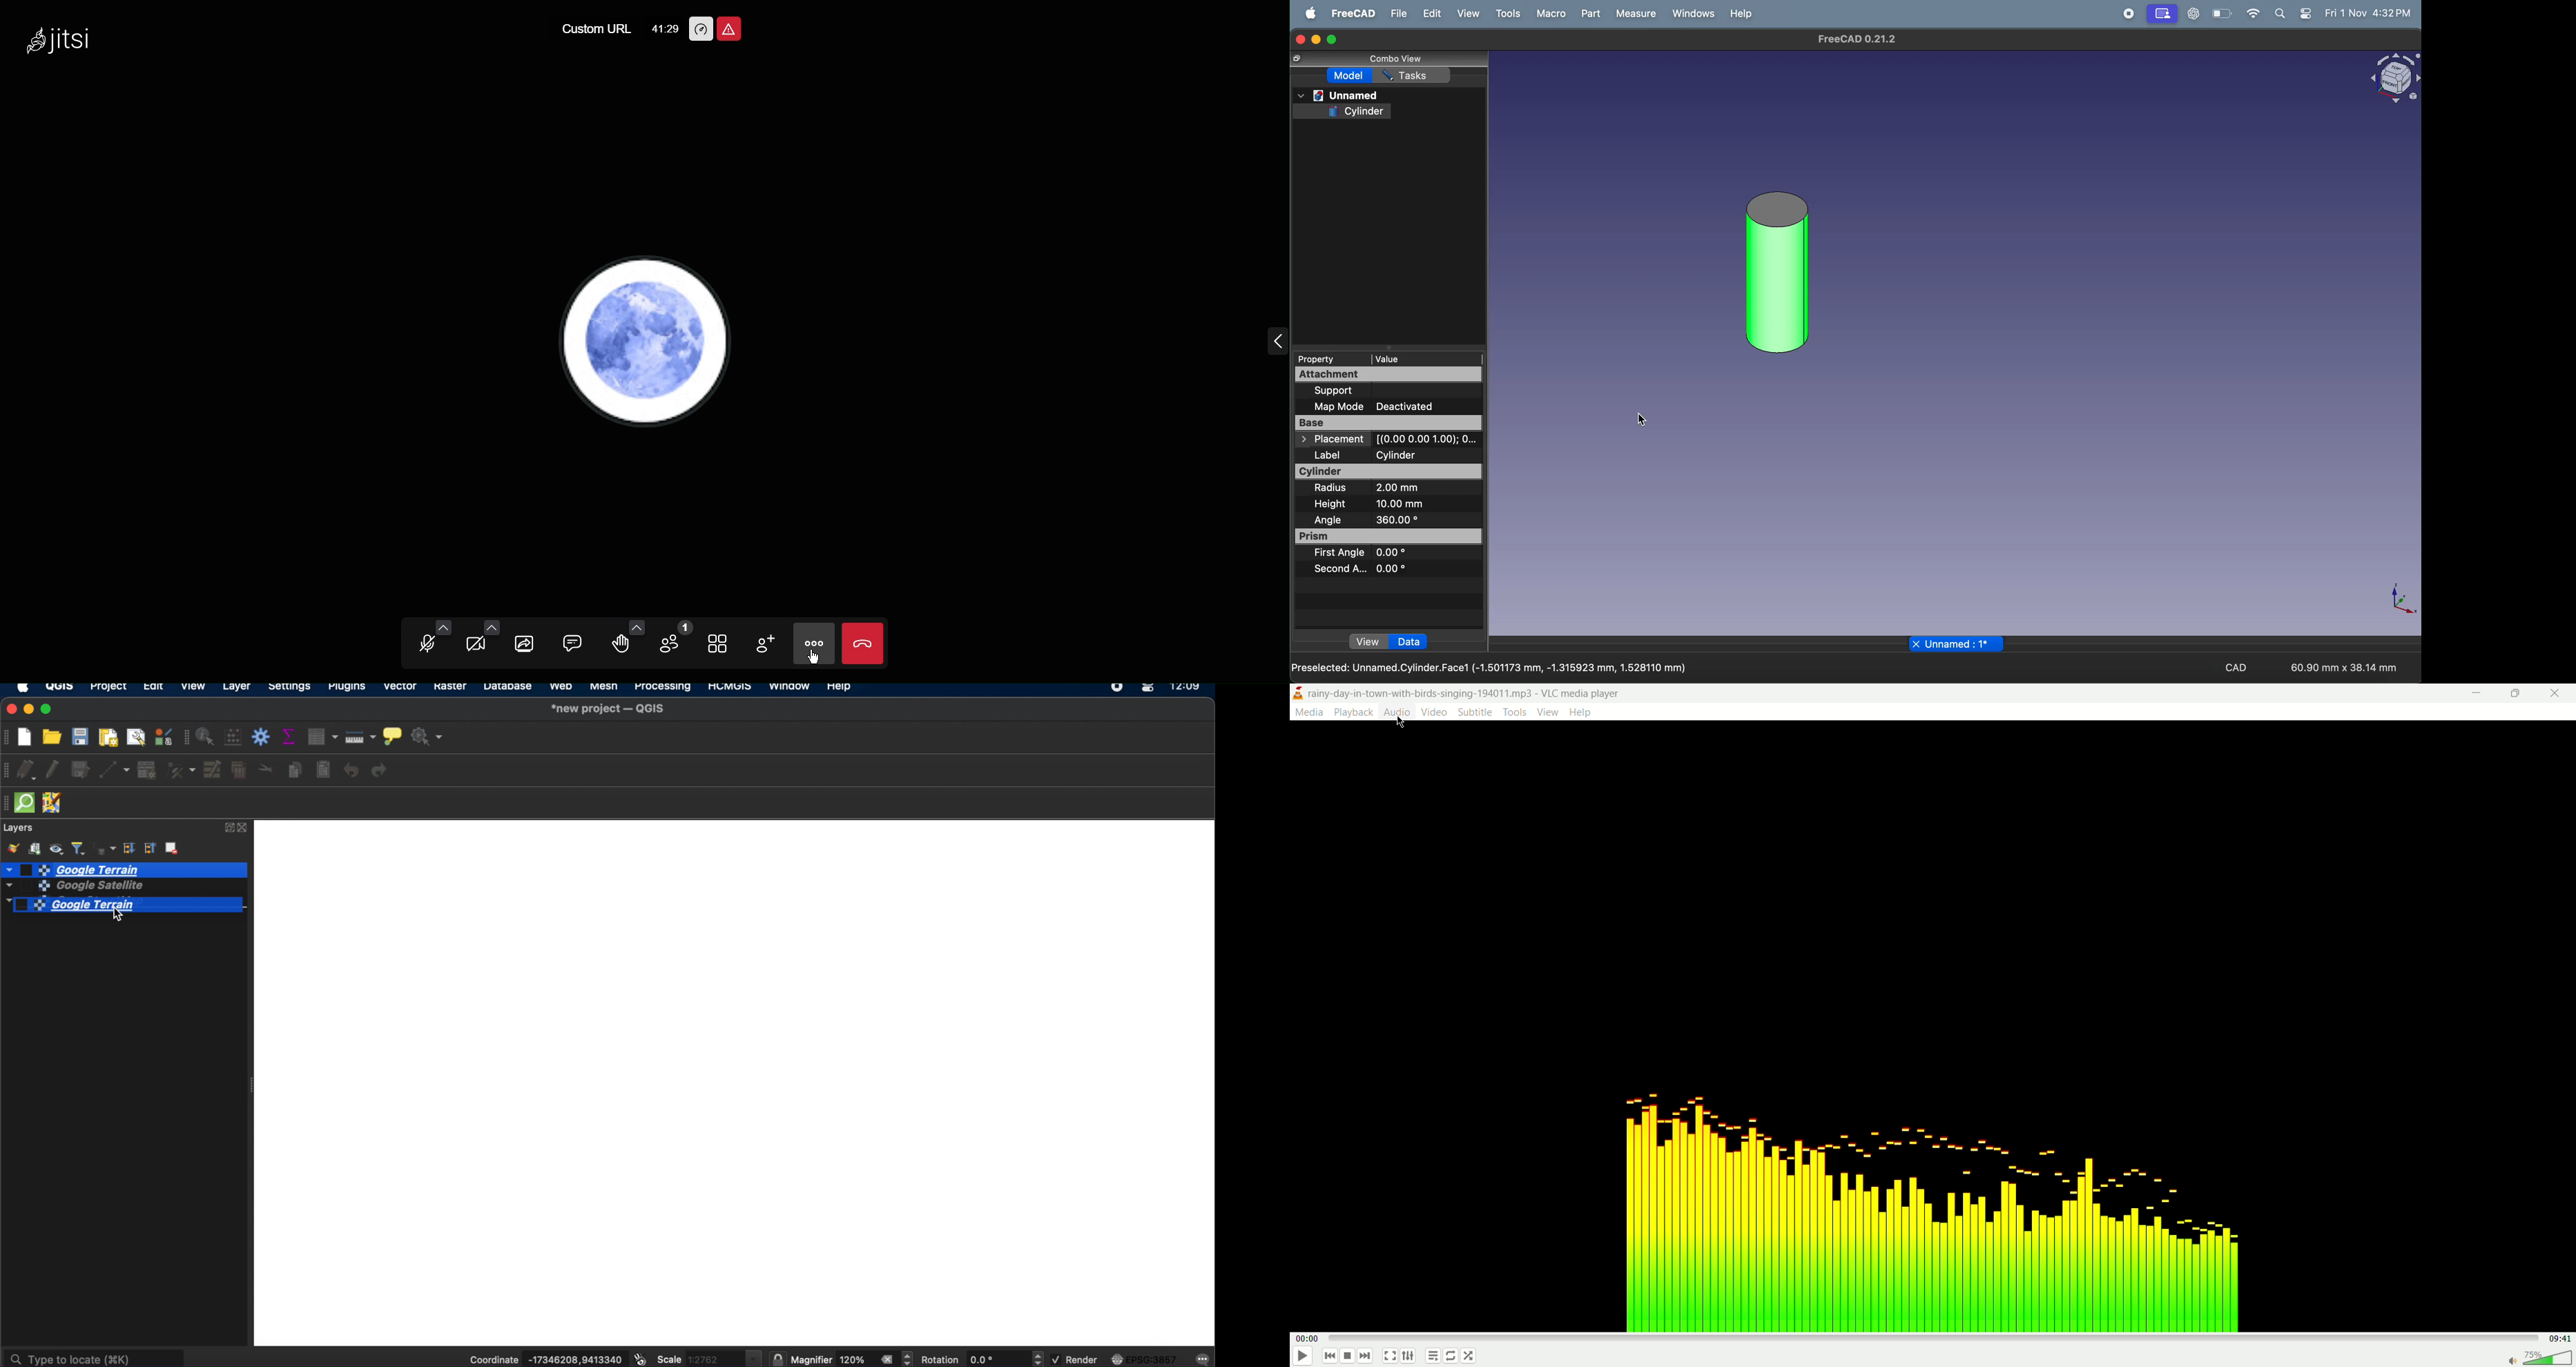 Image resolution: width=2576 pixels, height=1372 pixels. I want to click on minimize, so click(1317, 40).